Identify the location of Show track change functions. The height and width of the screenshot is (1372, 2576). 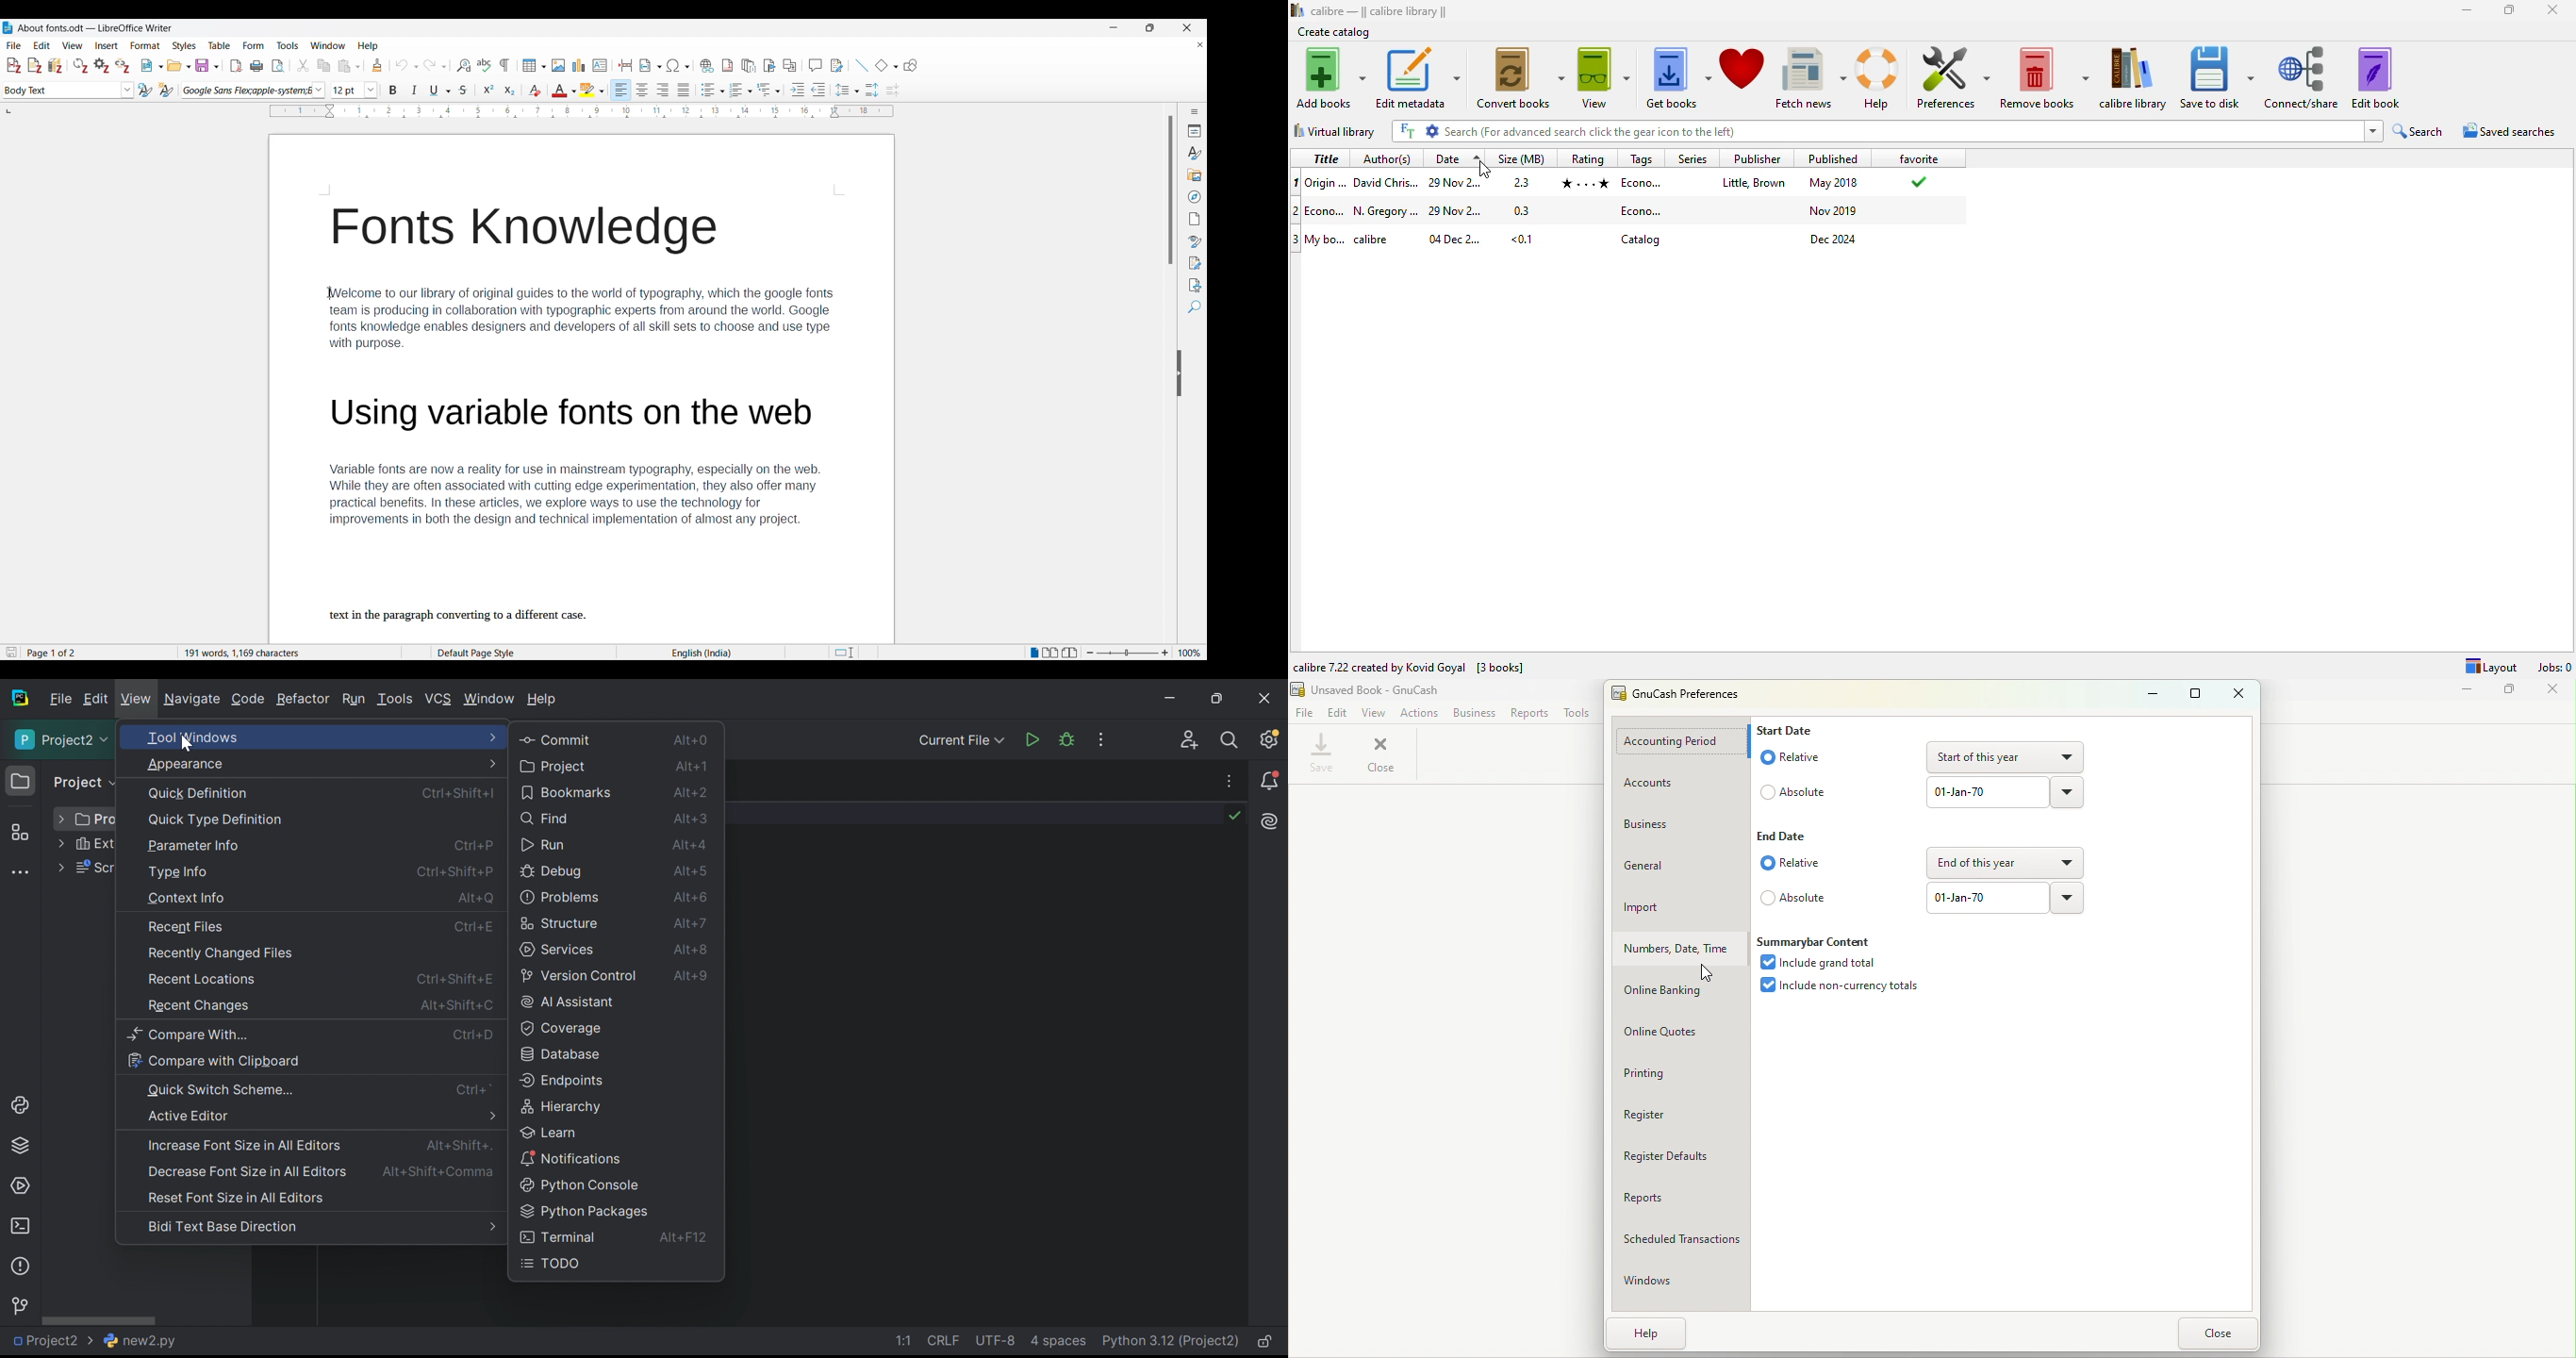
(837, 66).